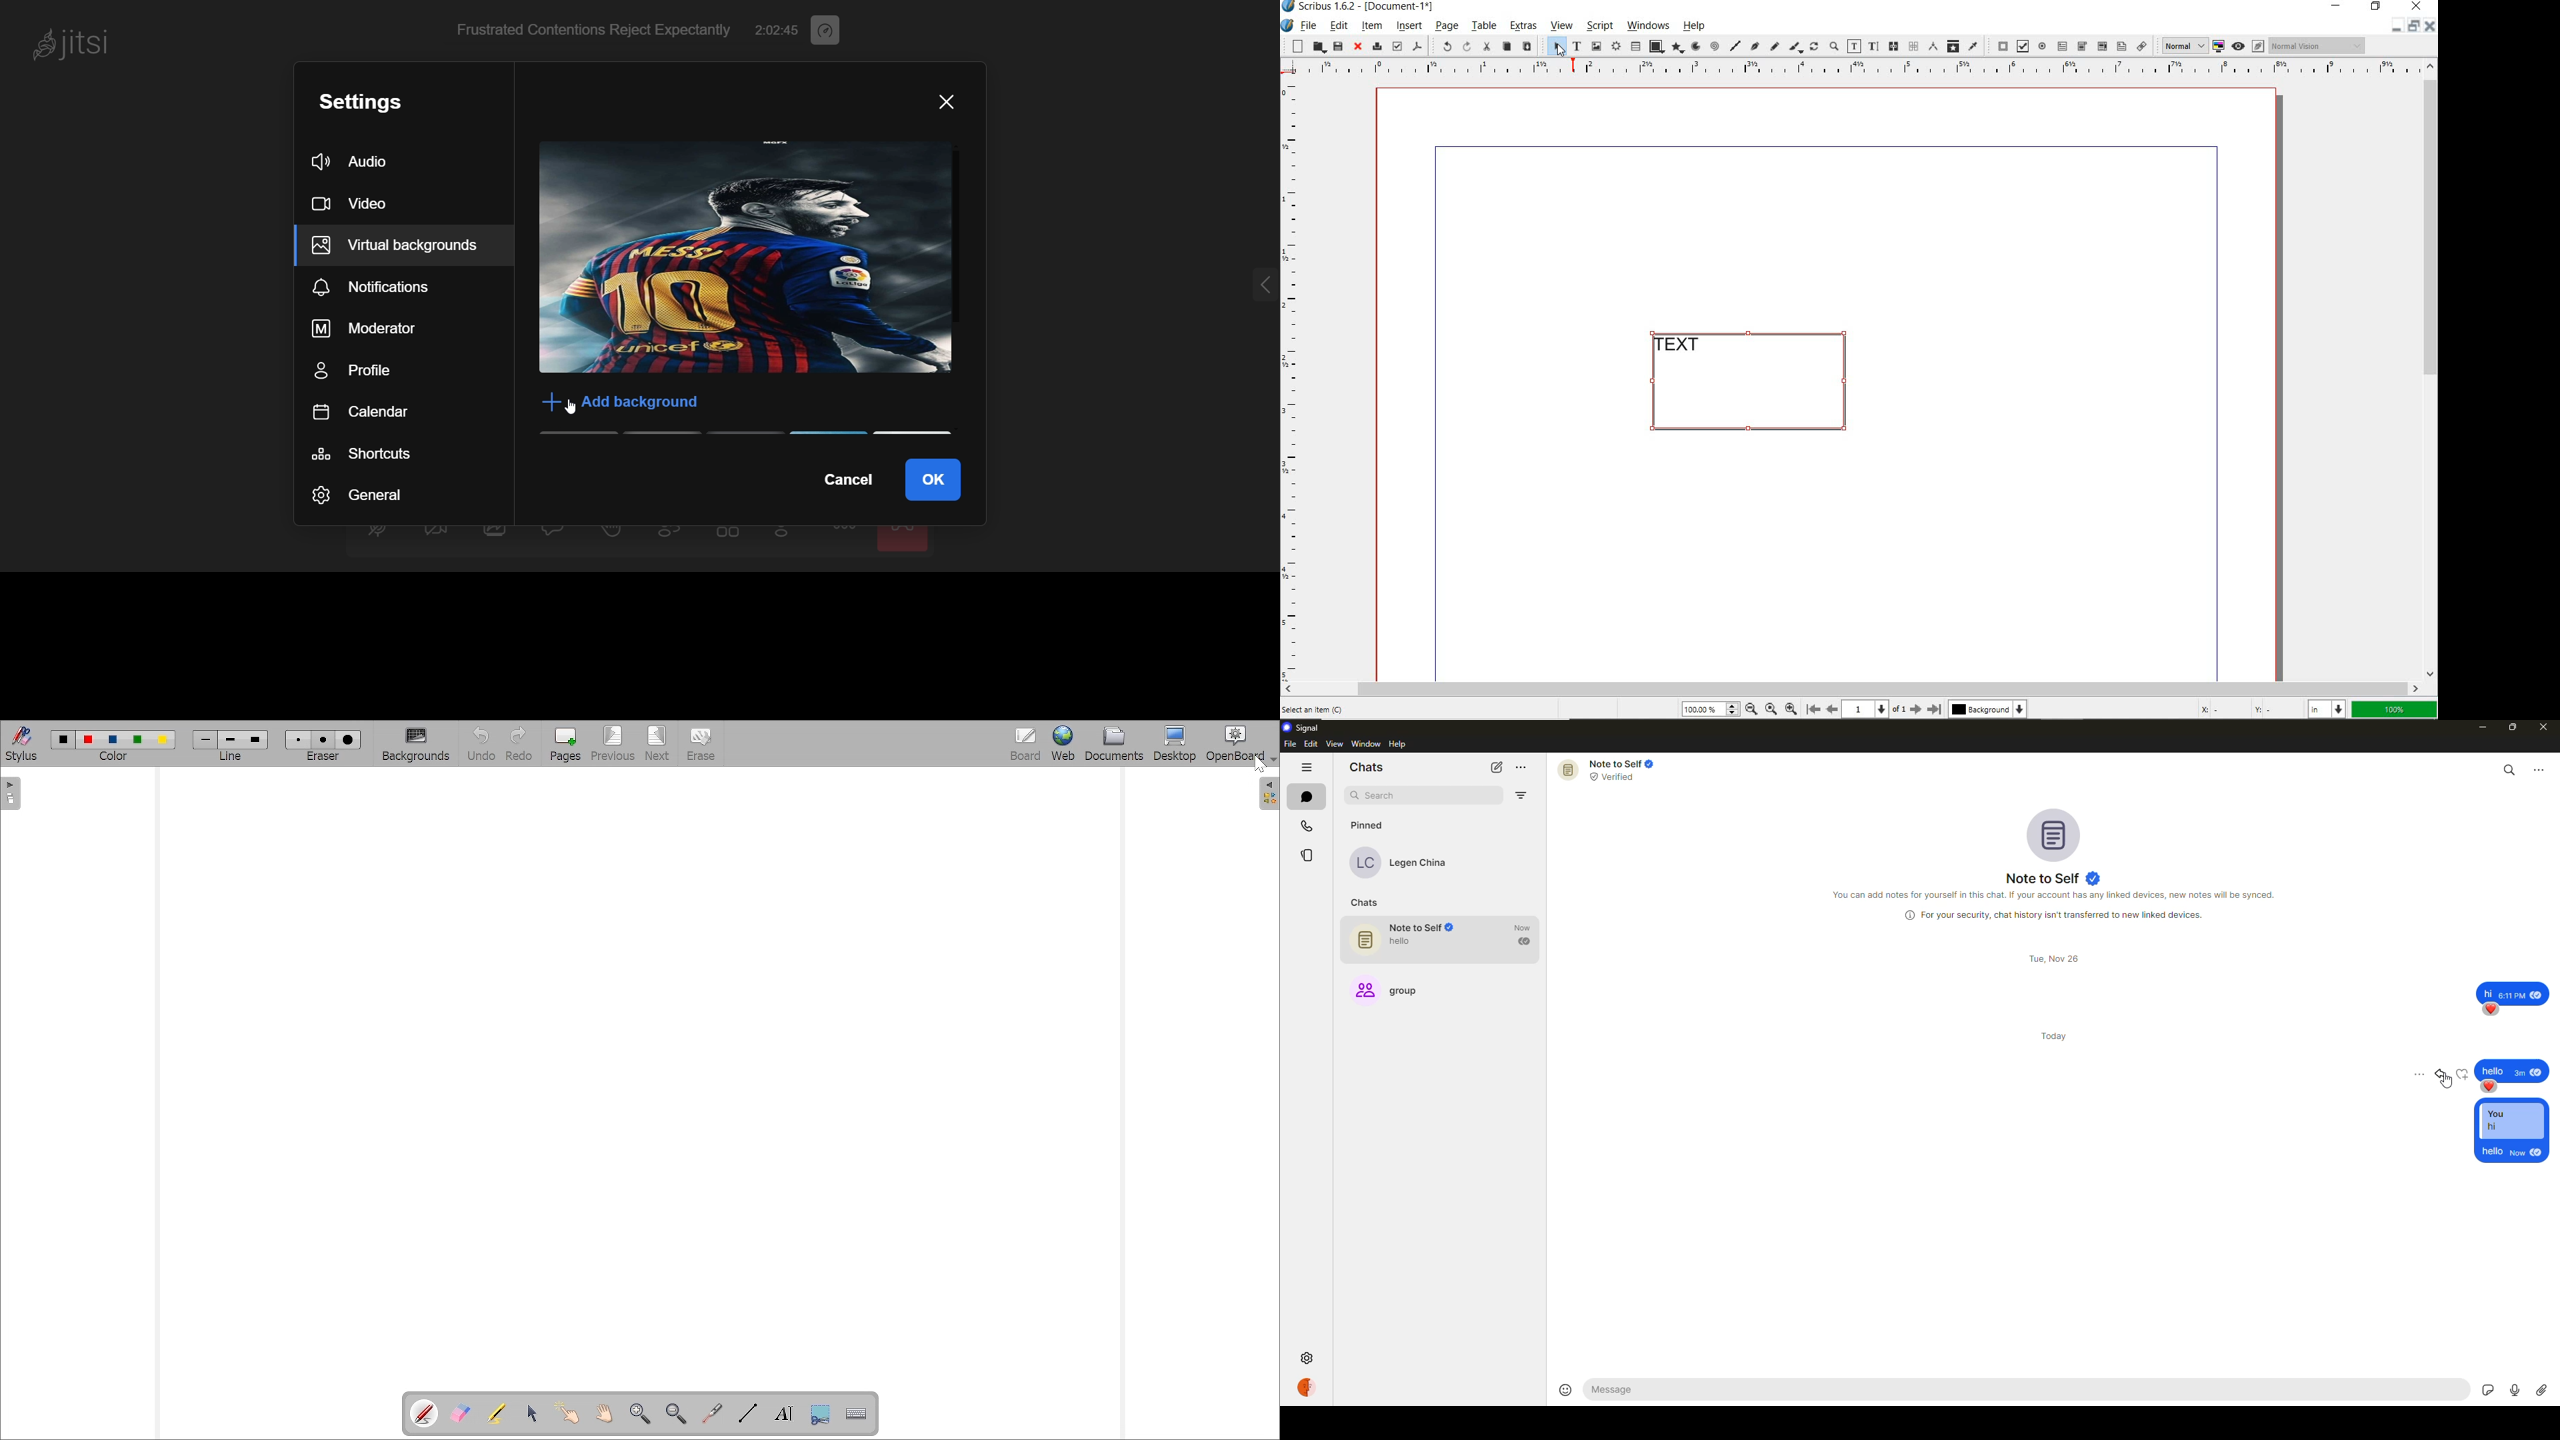 This screenshot has height=1456, width=2576. Describe the element at coordinates (2540, 769) in the screenshot. I see `more` at that location.